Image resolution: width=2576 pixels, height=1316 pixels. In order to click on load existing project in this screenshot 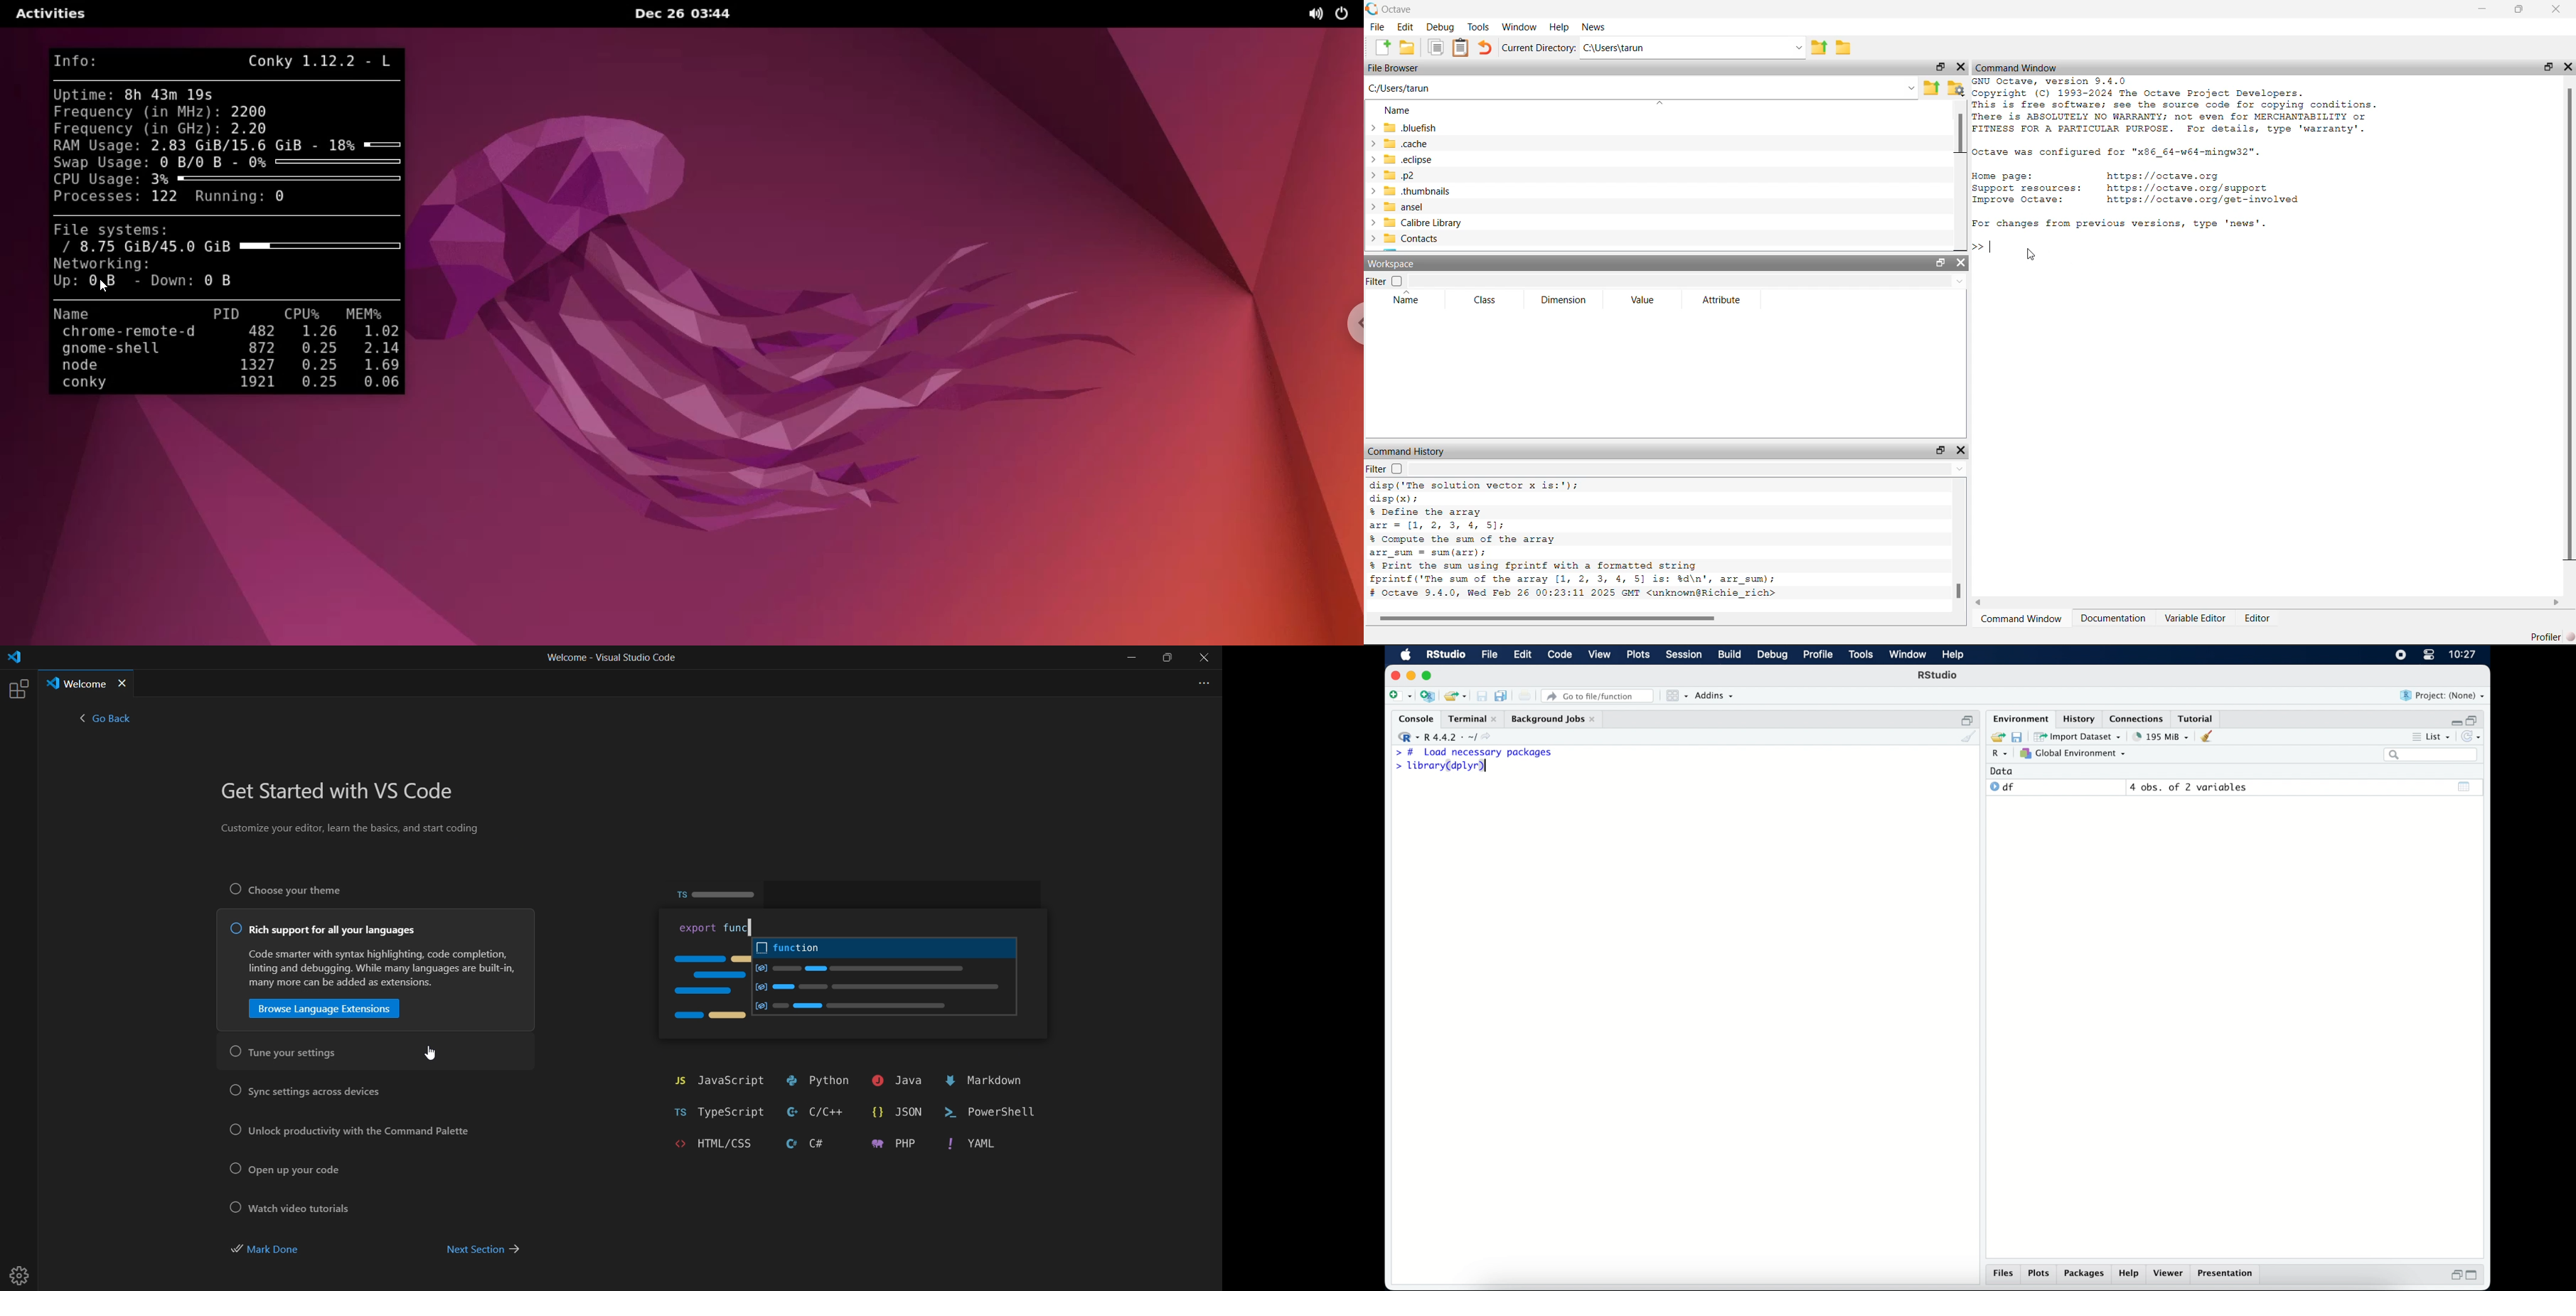, I will do `click(1455, 696)`.